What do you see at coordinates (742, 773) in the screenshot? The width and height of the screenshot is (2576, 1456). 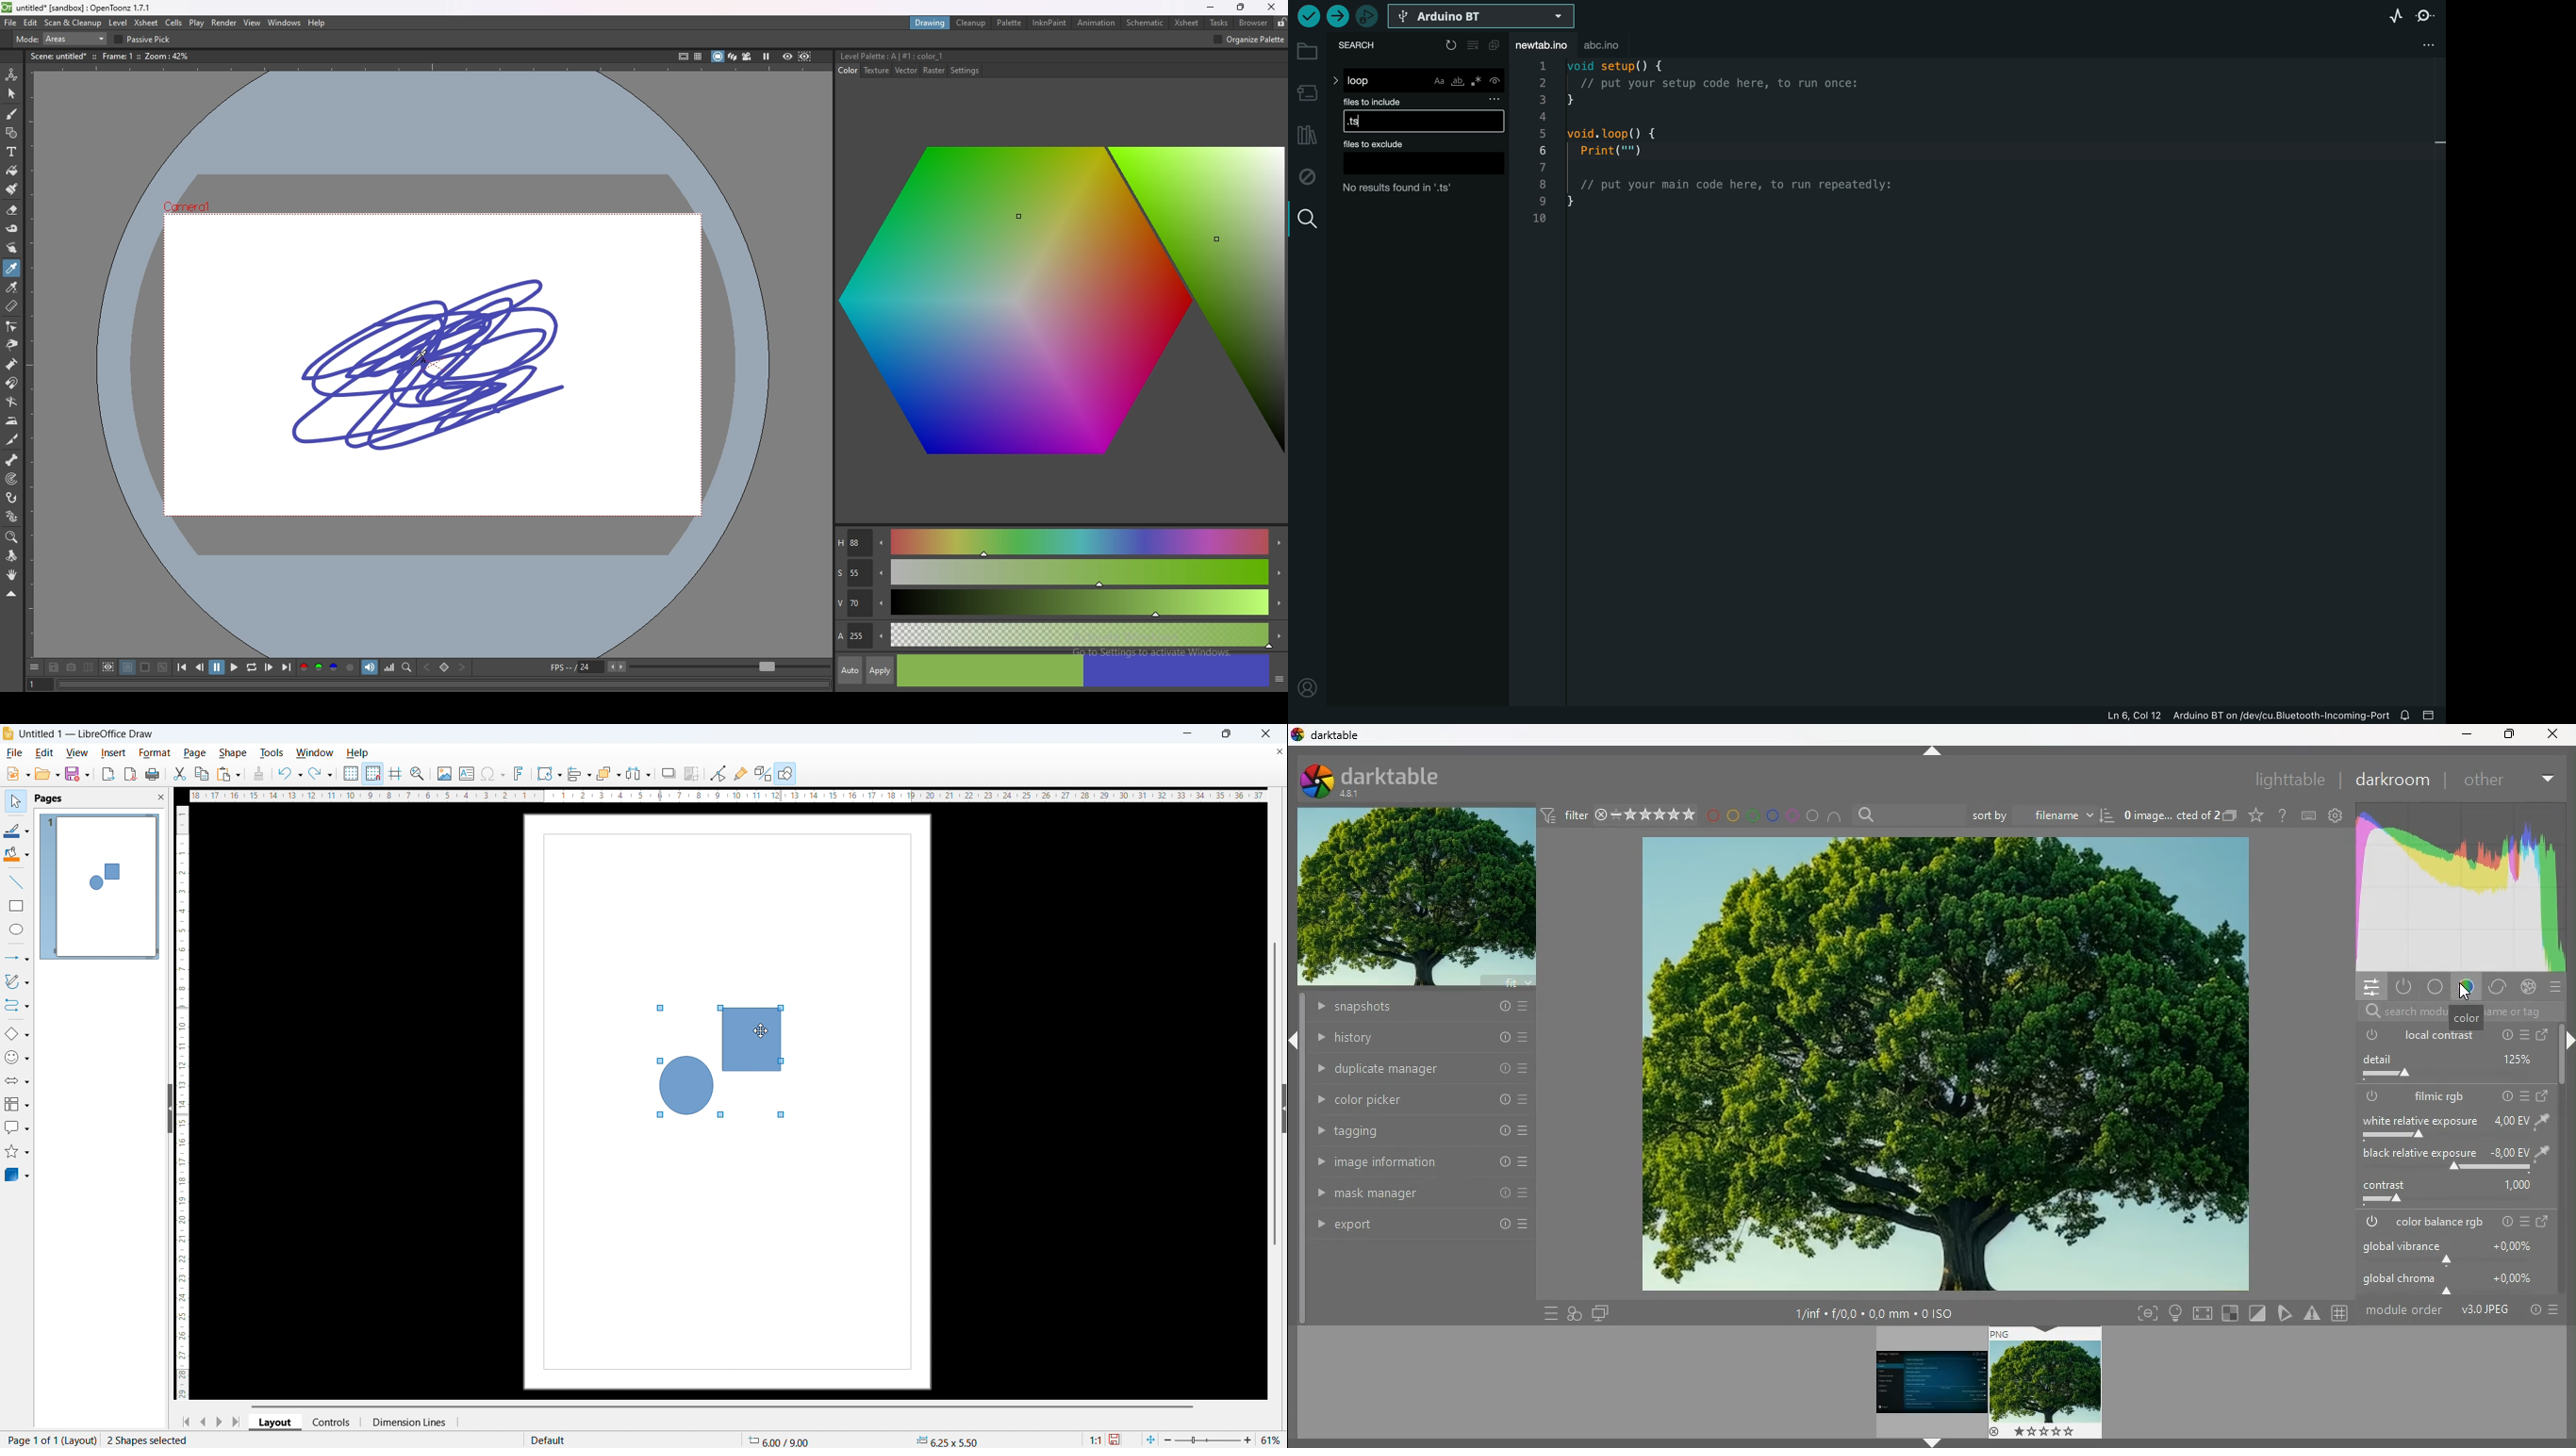 I see `show gluepoint function` at bounding box center [742, 773].